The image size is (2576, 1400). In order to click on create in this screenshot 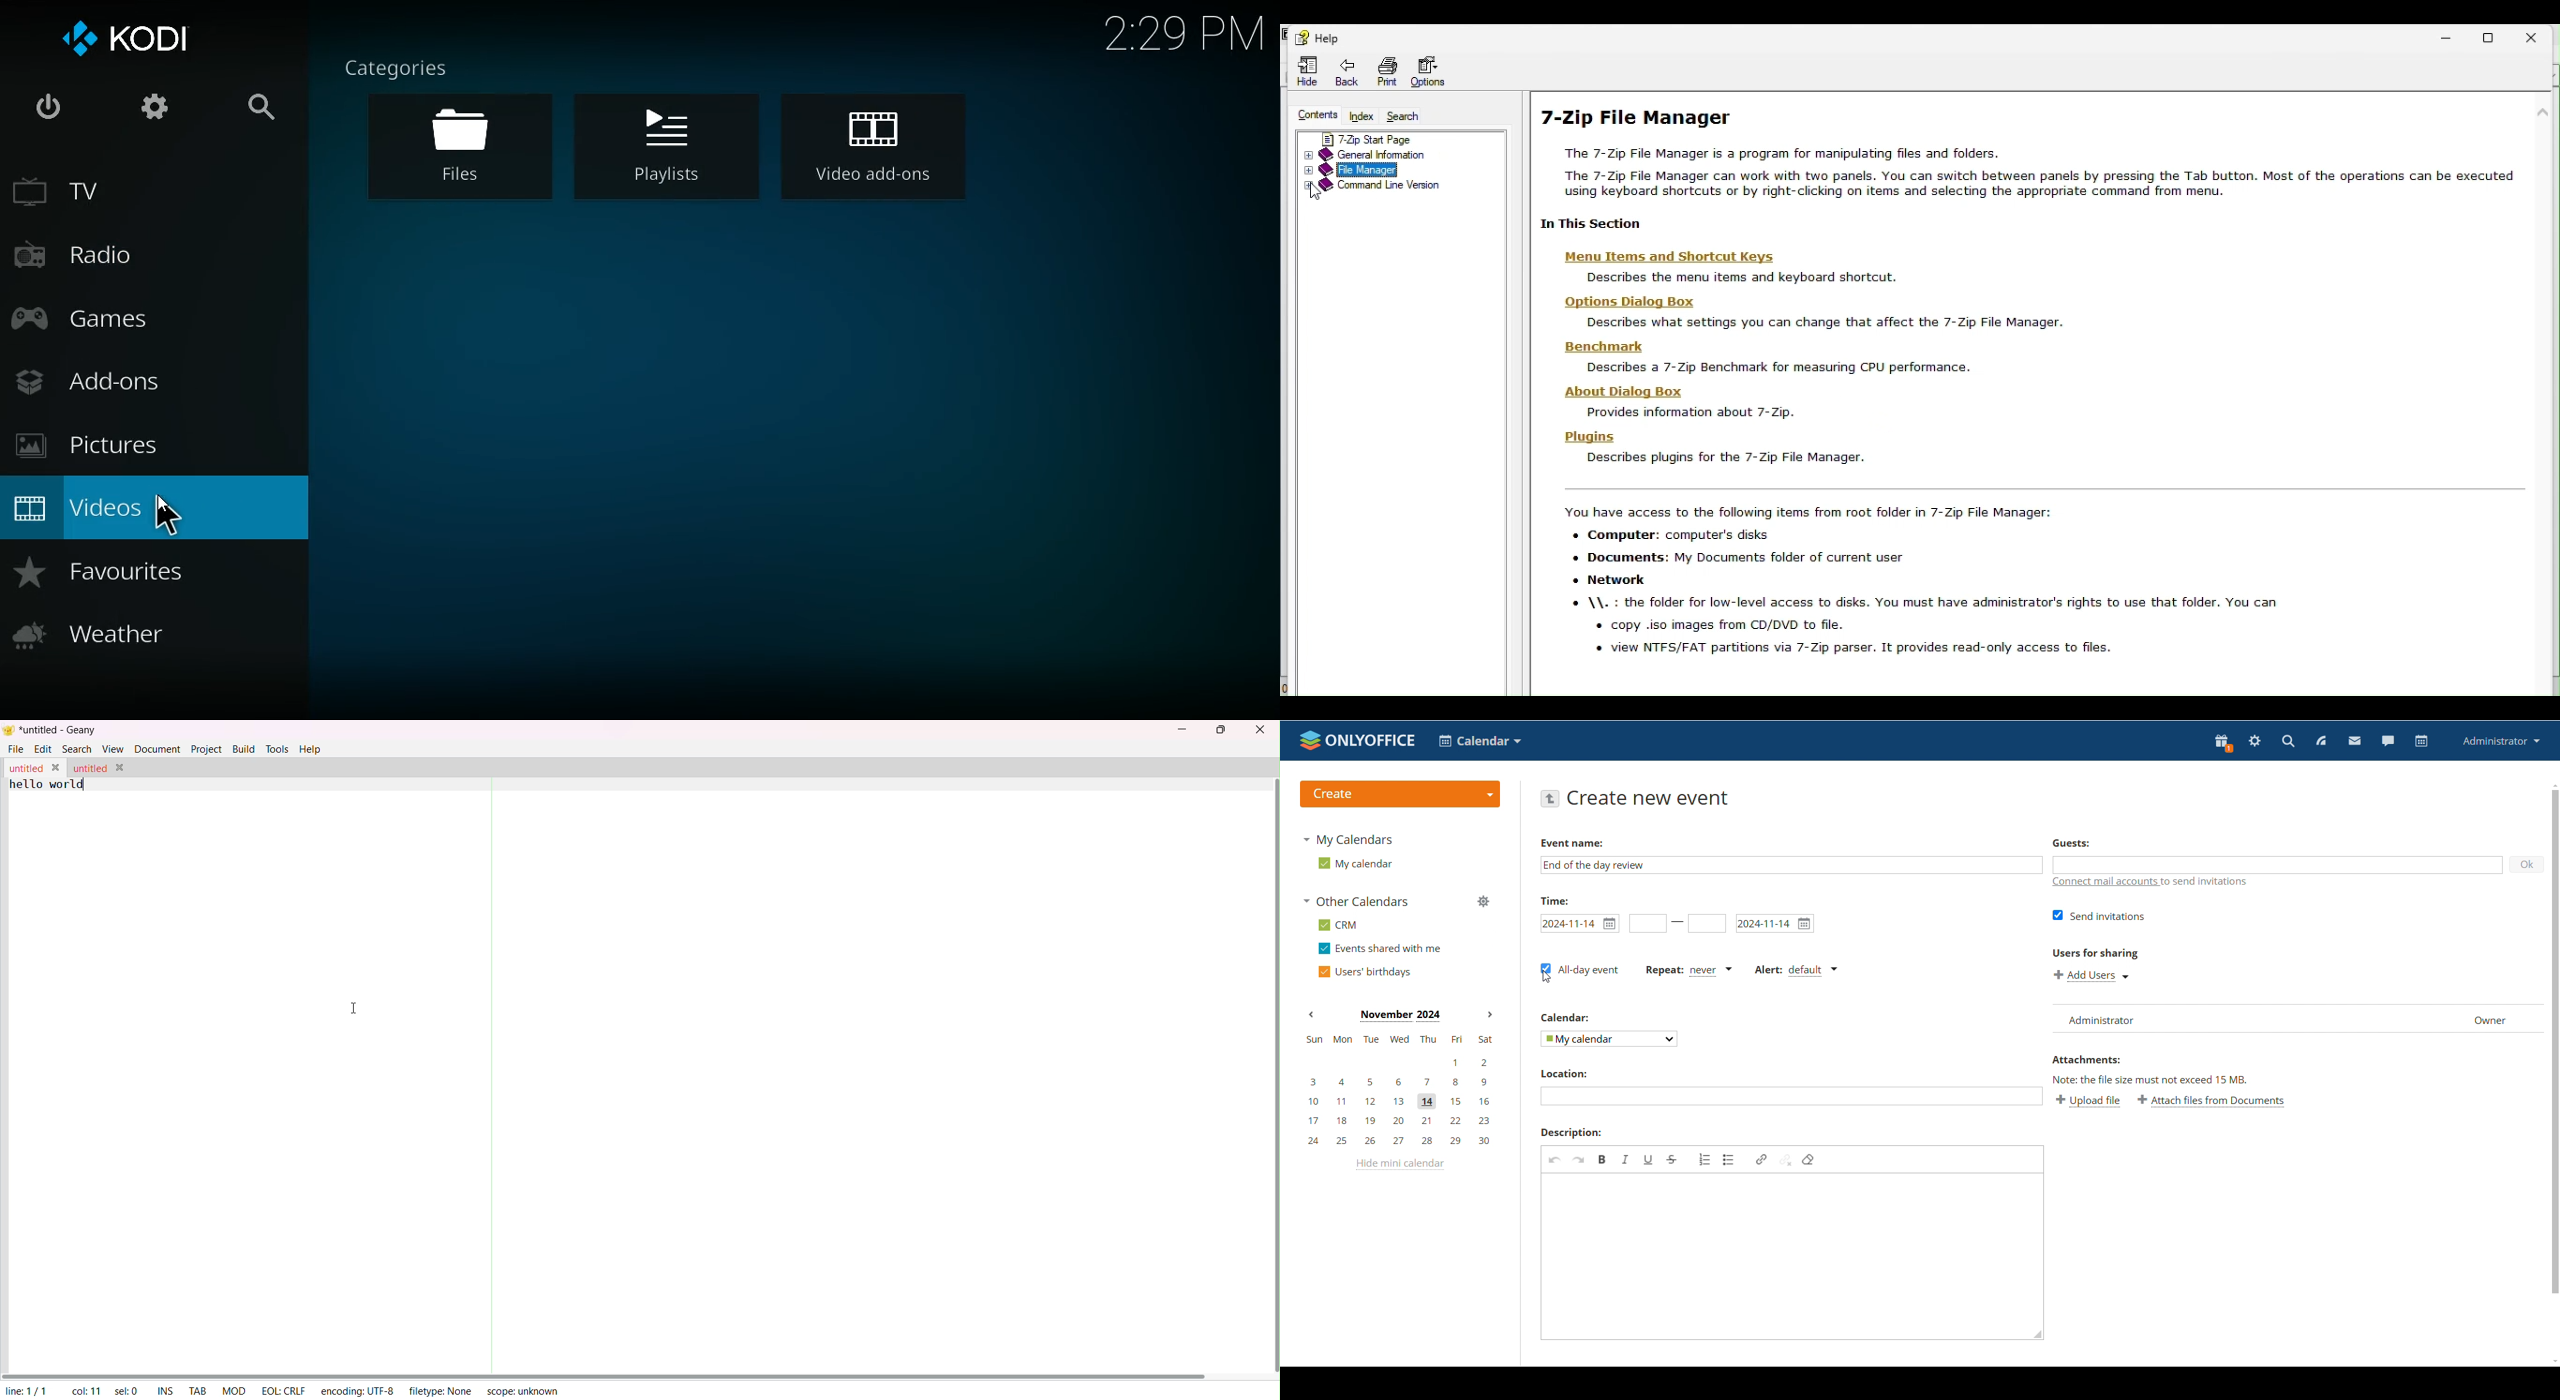, I will do `click(1400, 795)`.